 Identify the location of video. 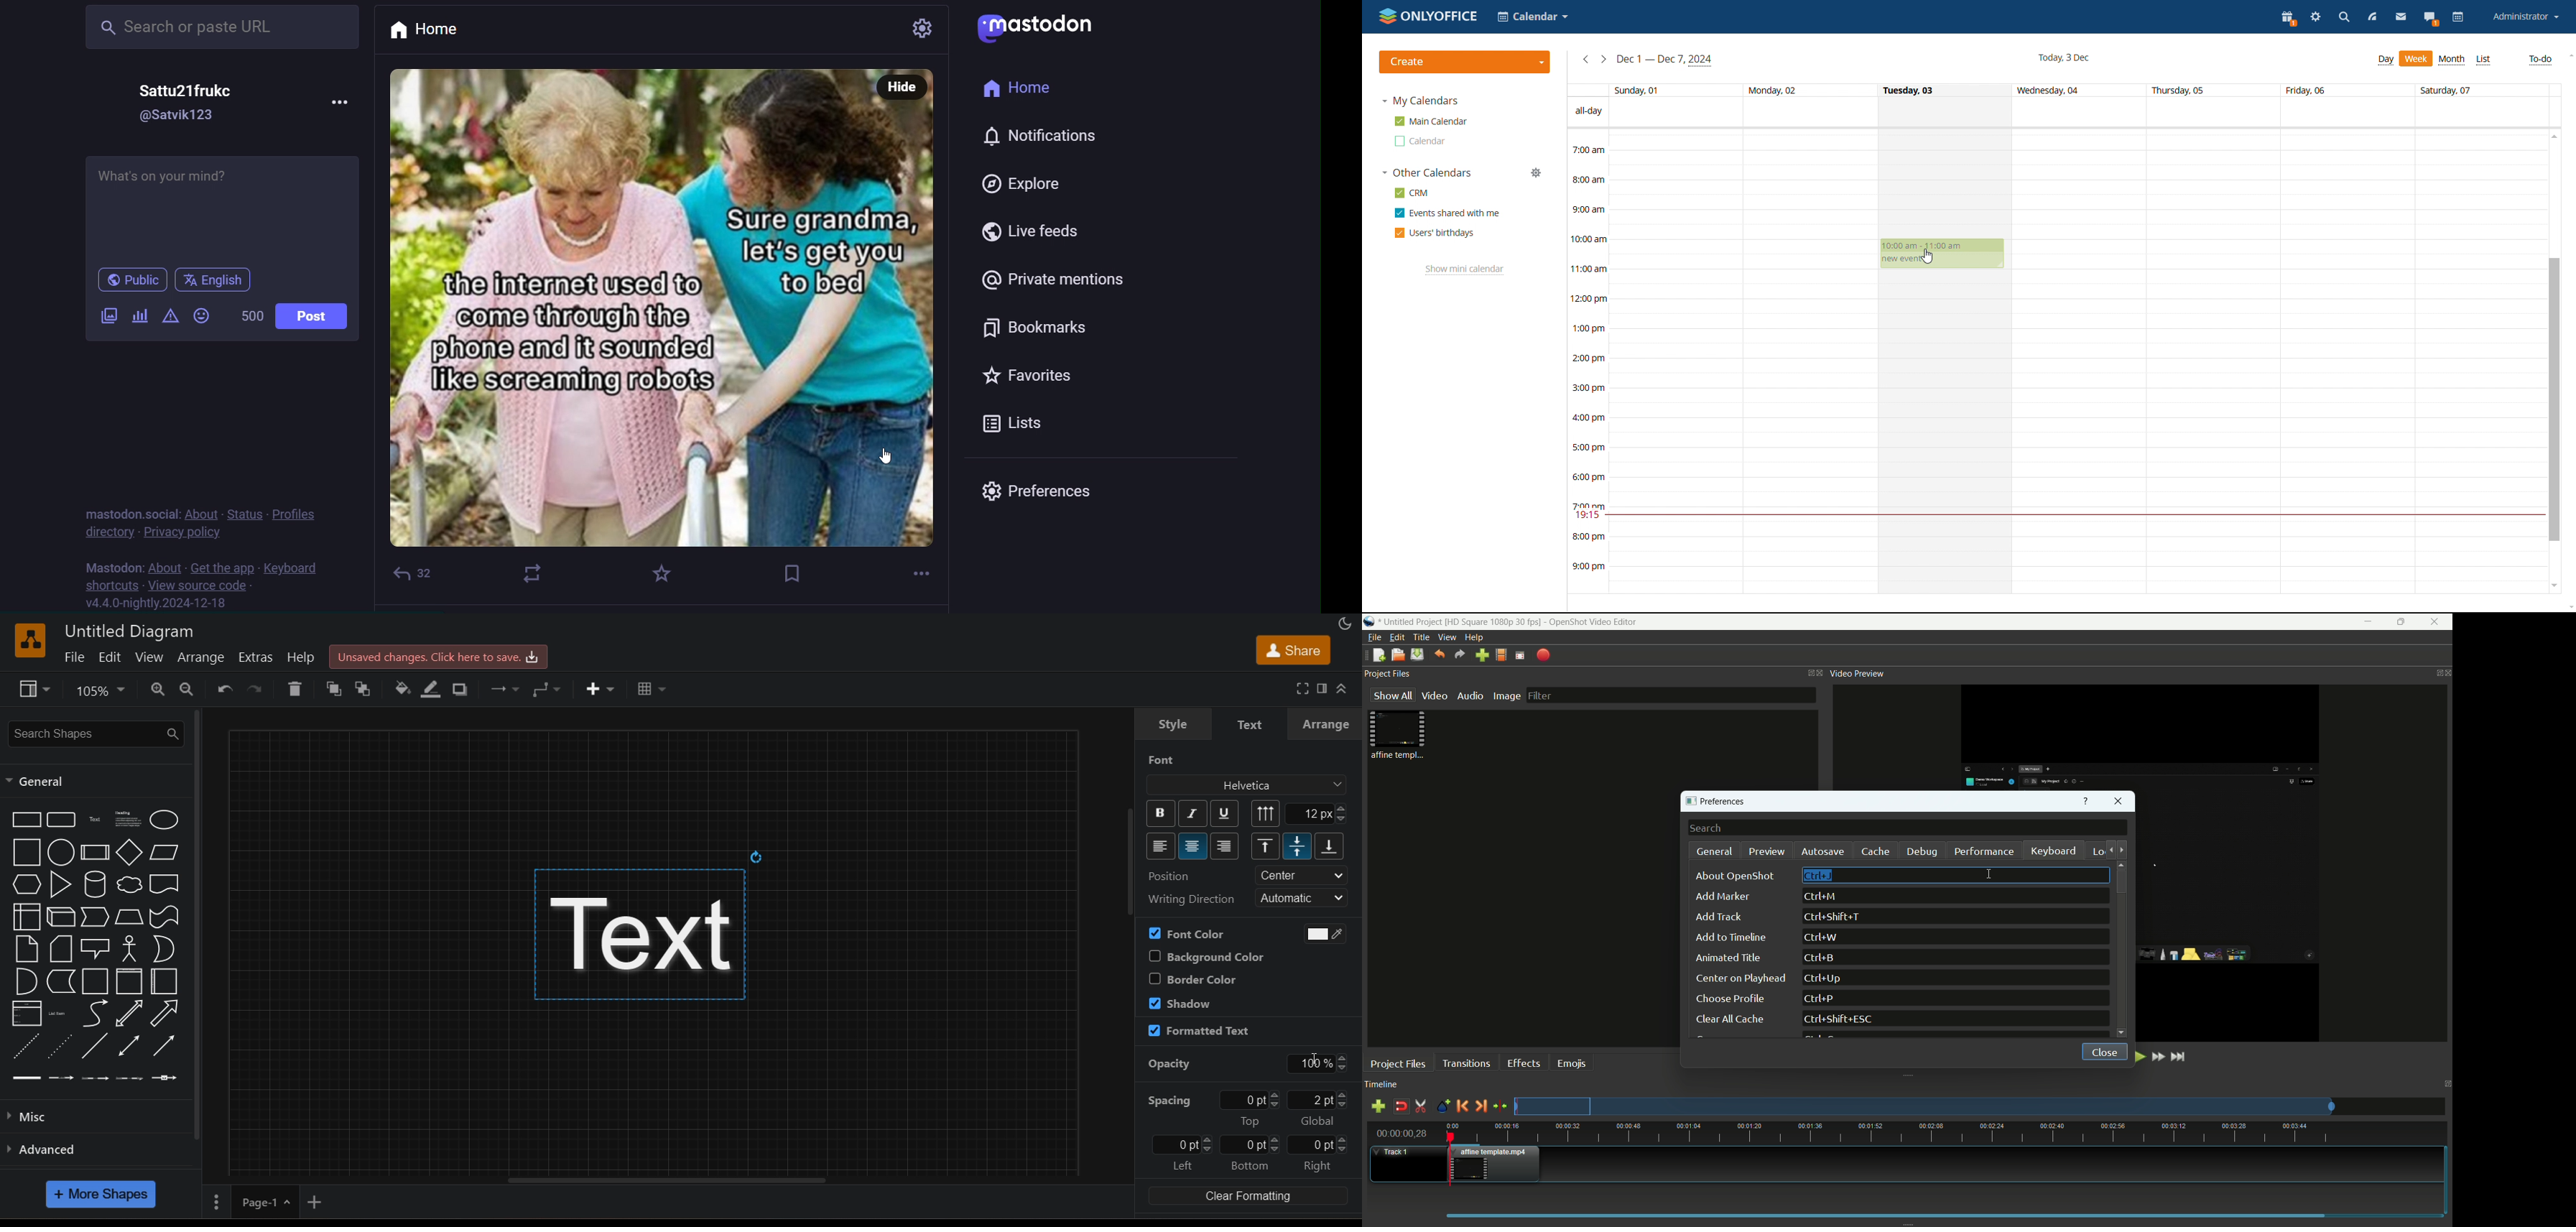
(1434, 696).